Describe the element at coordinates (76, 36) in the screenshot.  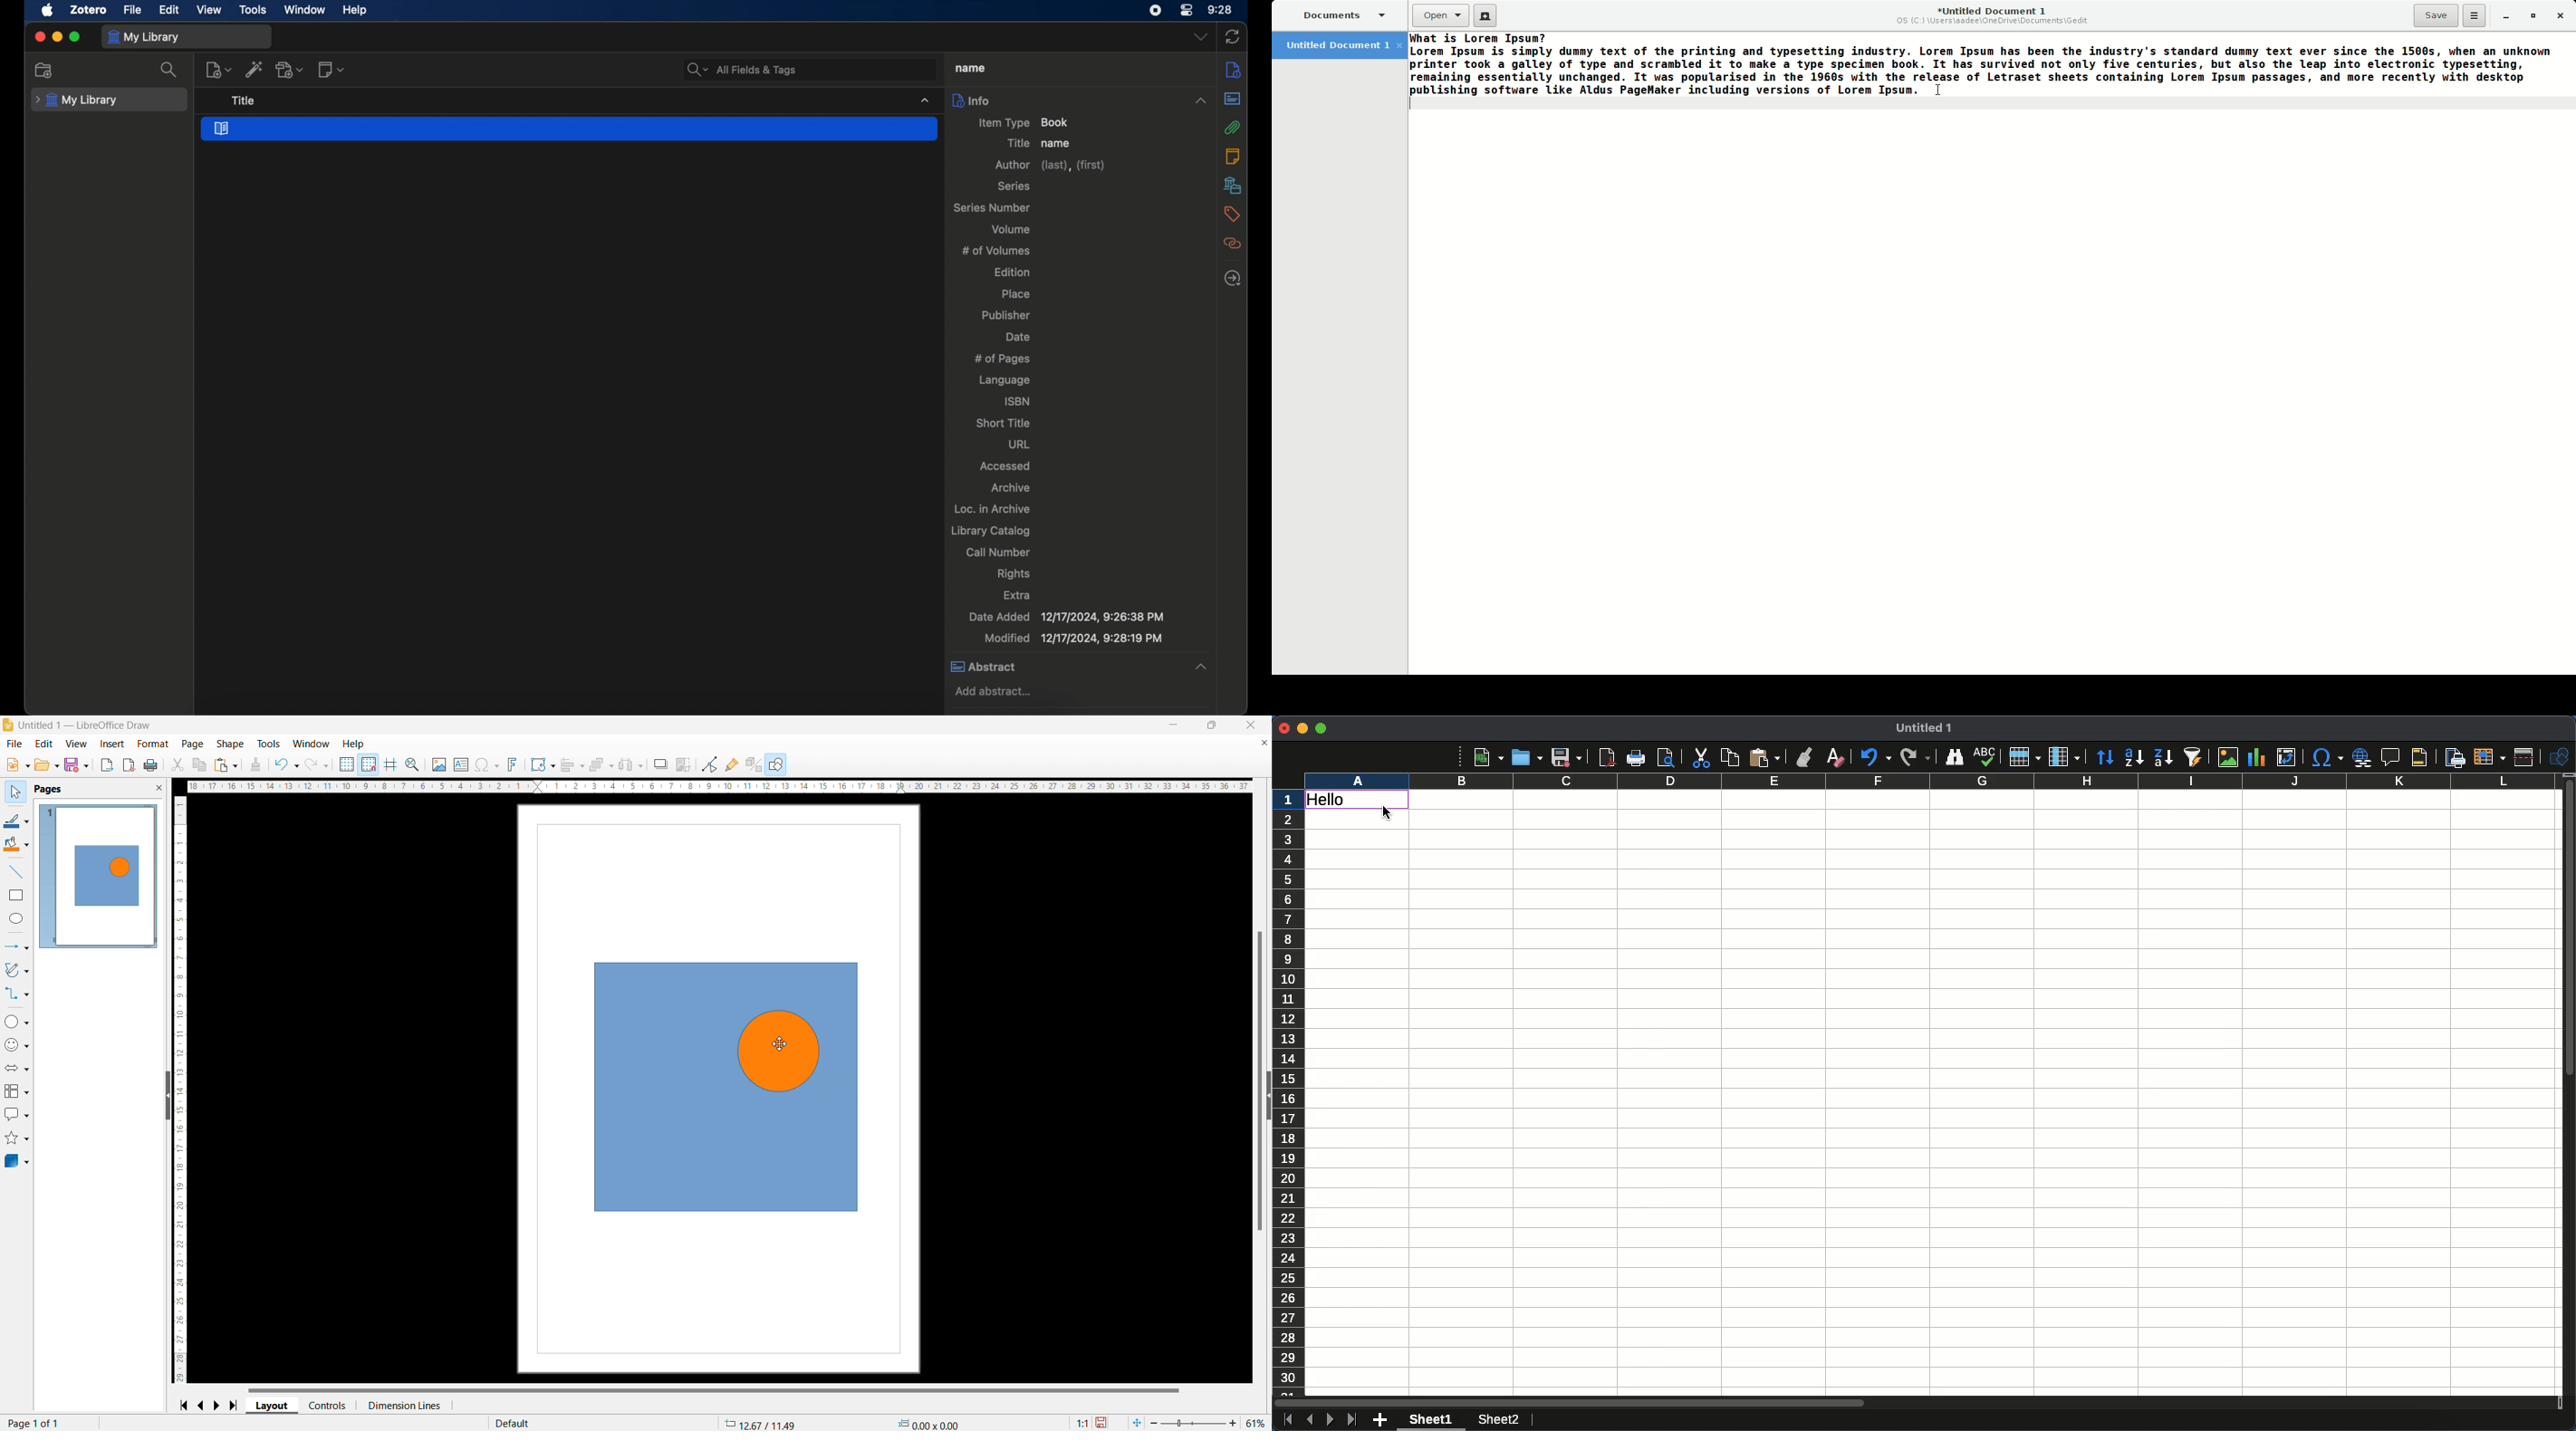
I see `maximize` at that location.